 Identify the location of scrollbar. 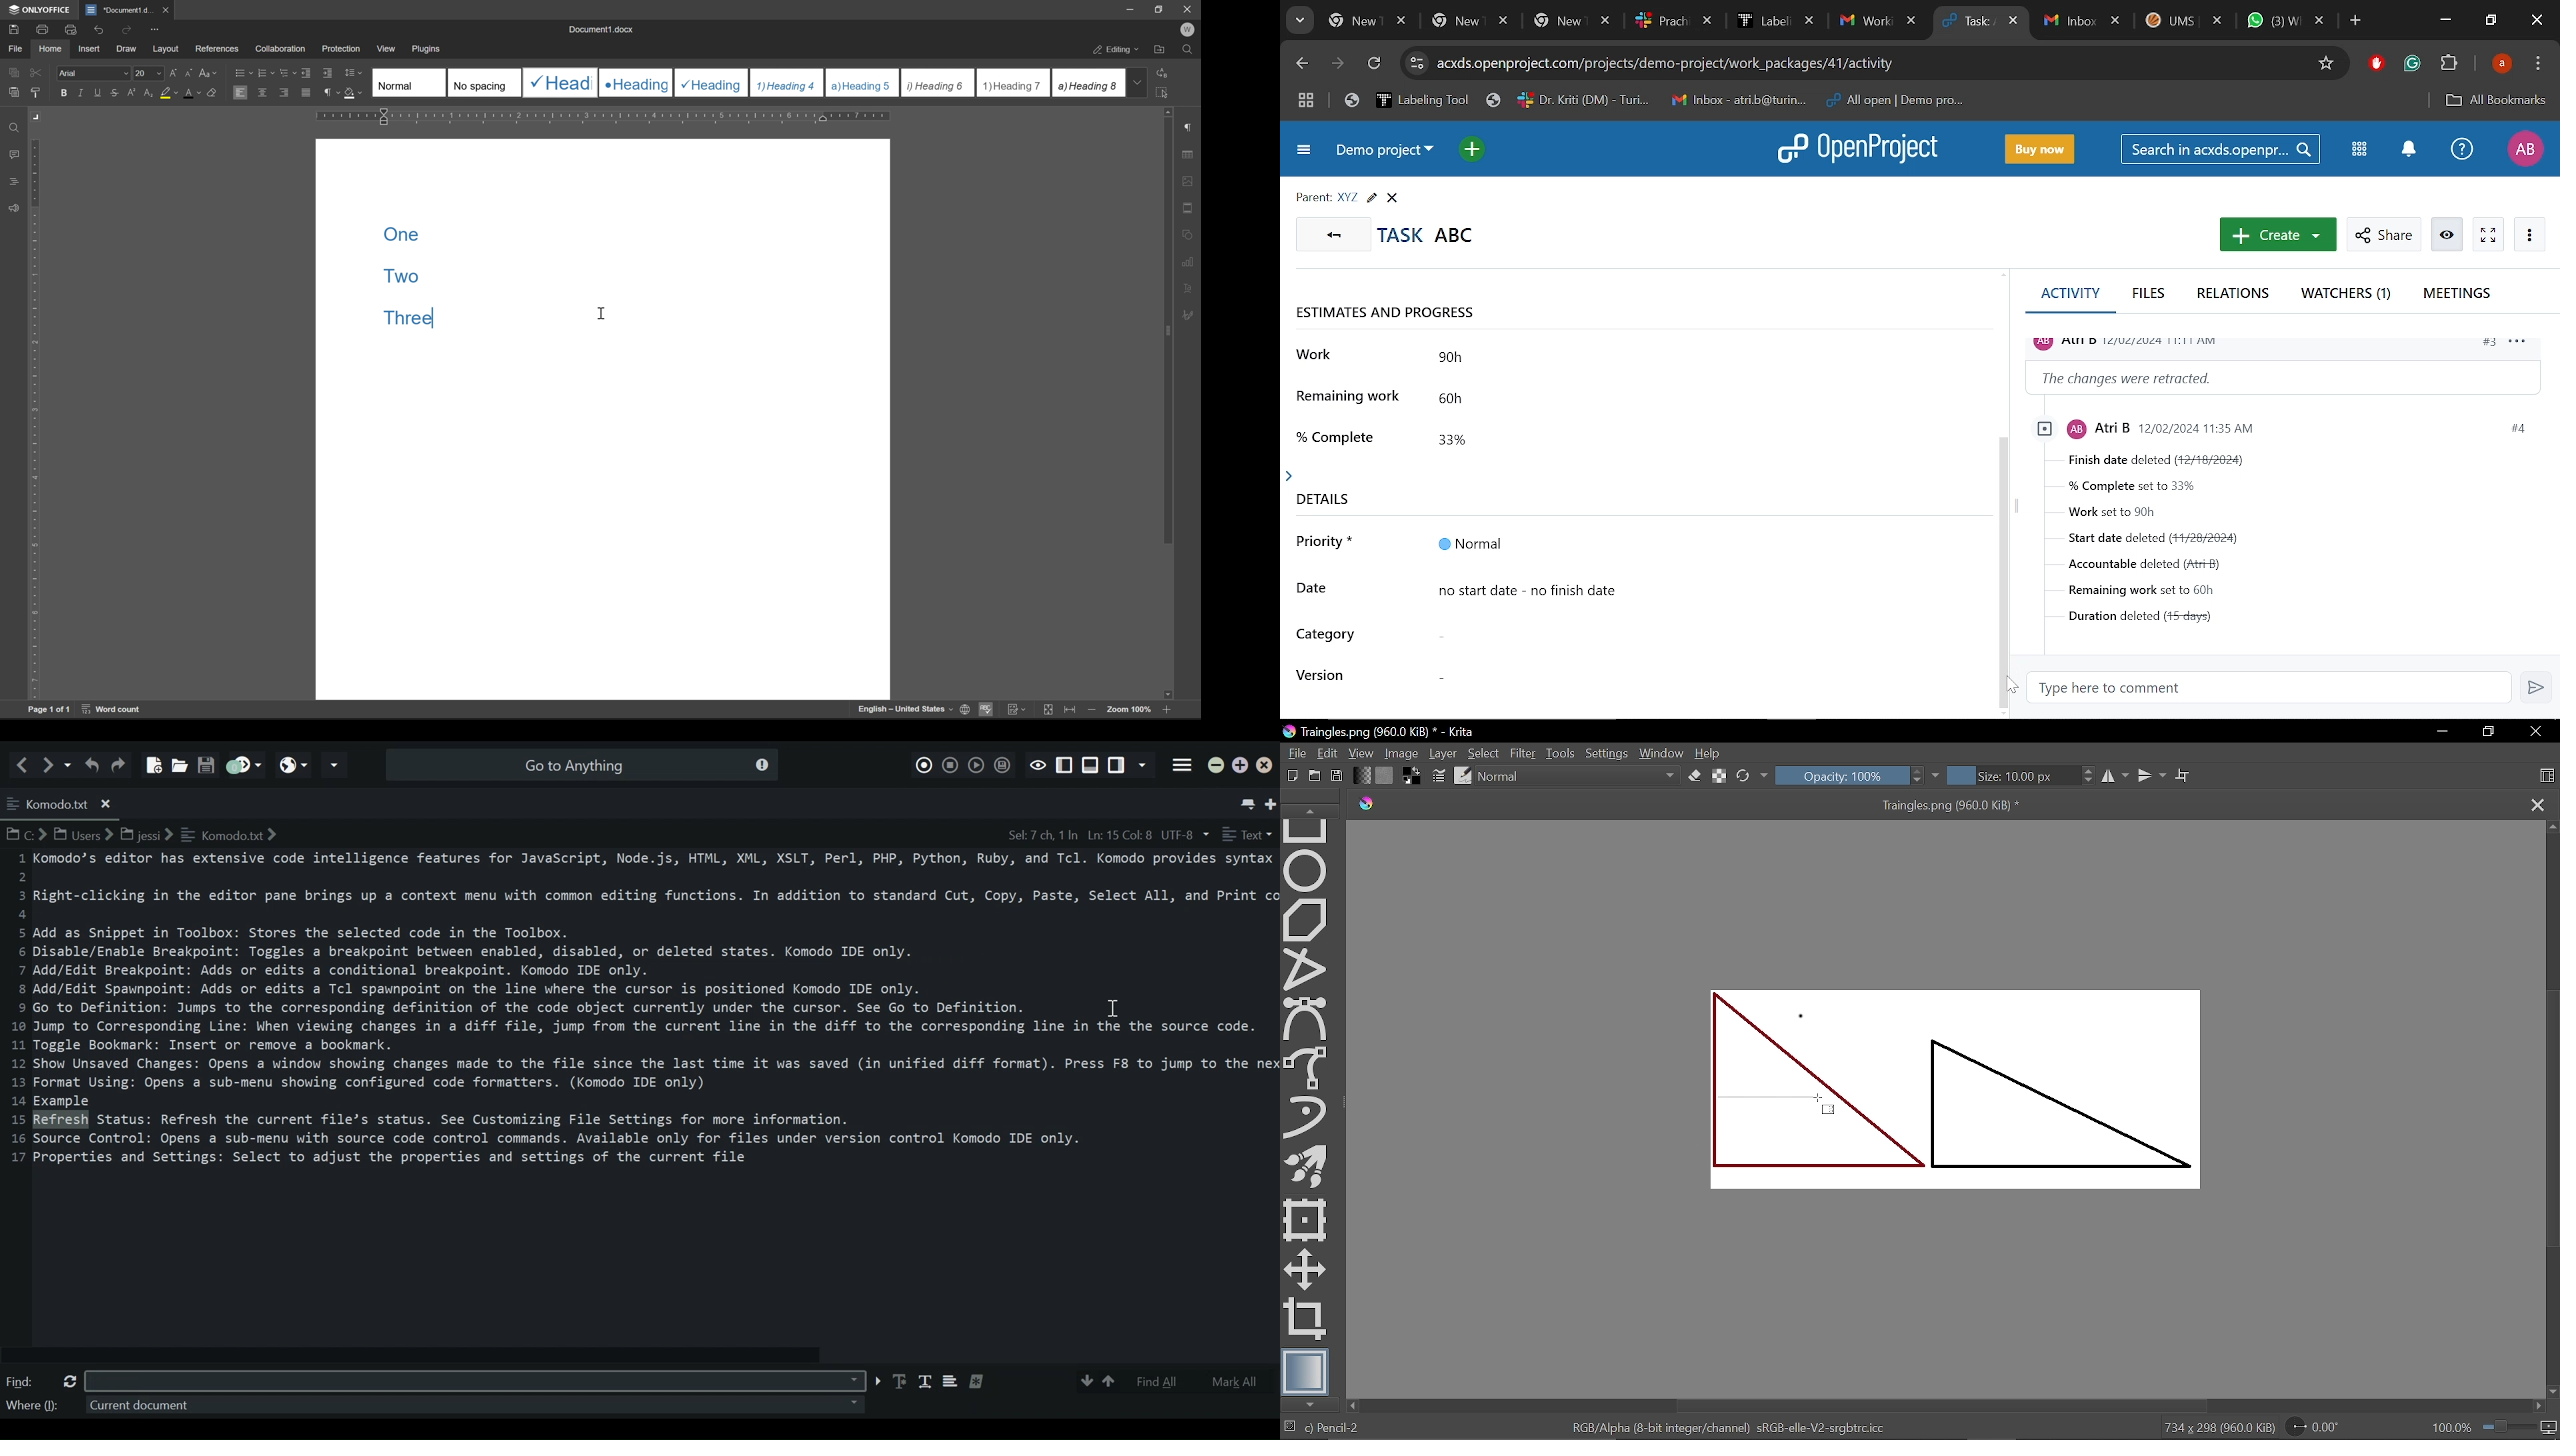
(2006, 569).